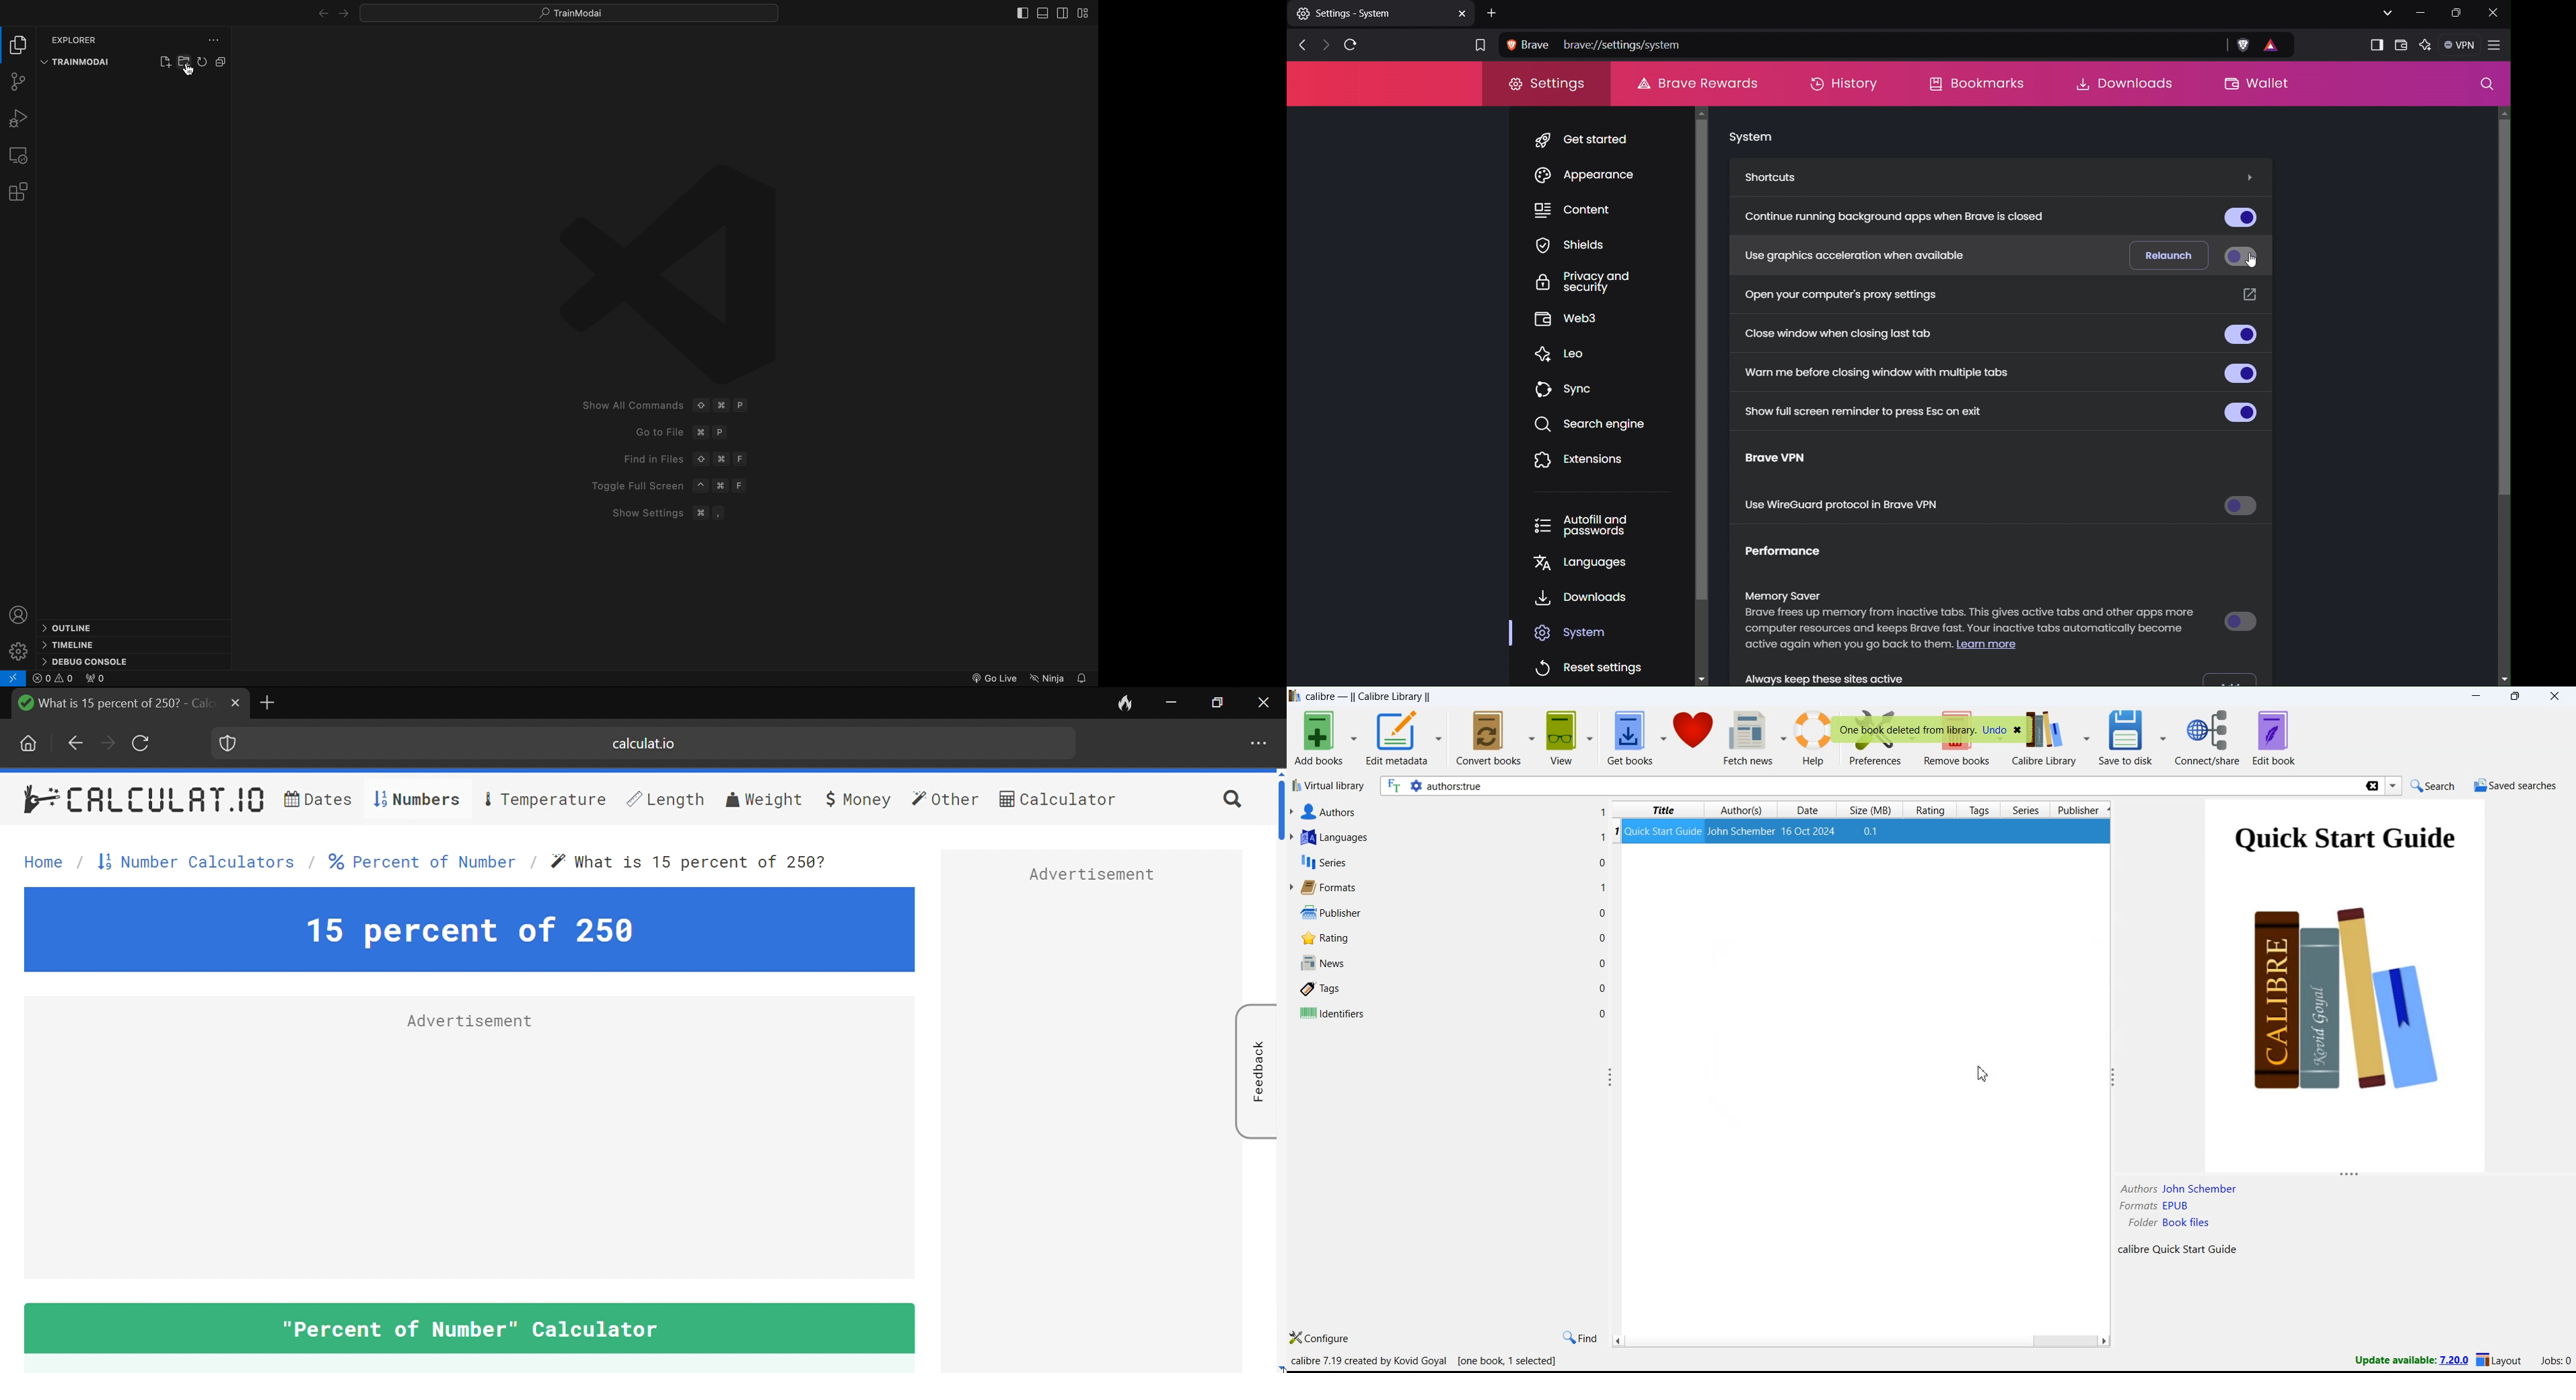 This screenshot has height=1400, width=2576. Describe the element at coordinates (1279, 773) in the screenshot. I see `Move the page upwards` at that location.